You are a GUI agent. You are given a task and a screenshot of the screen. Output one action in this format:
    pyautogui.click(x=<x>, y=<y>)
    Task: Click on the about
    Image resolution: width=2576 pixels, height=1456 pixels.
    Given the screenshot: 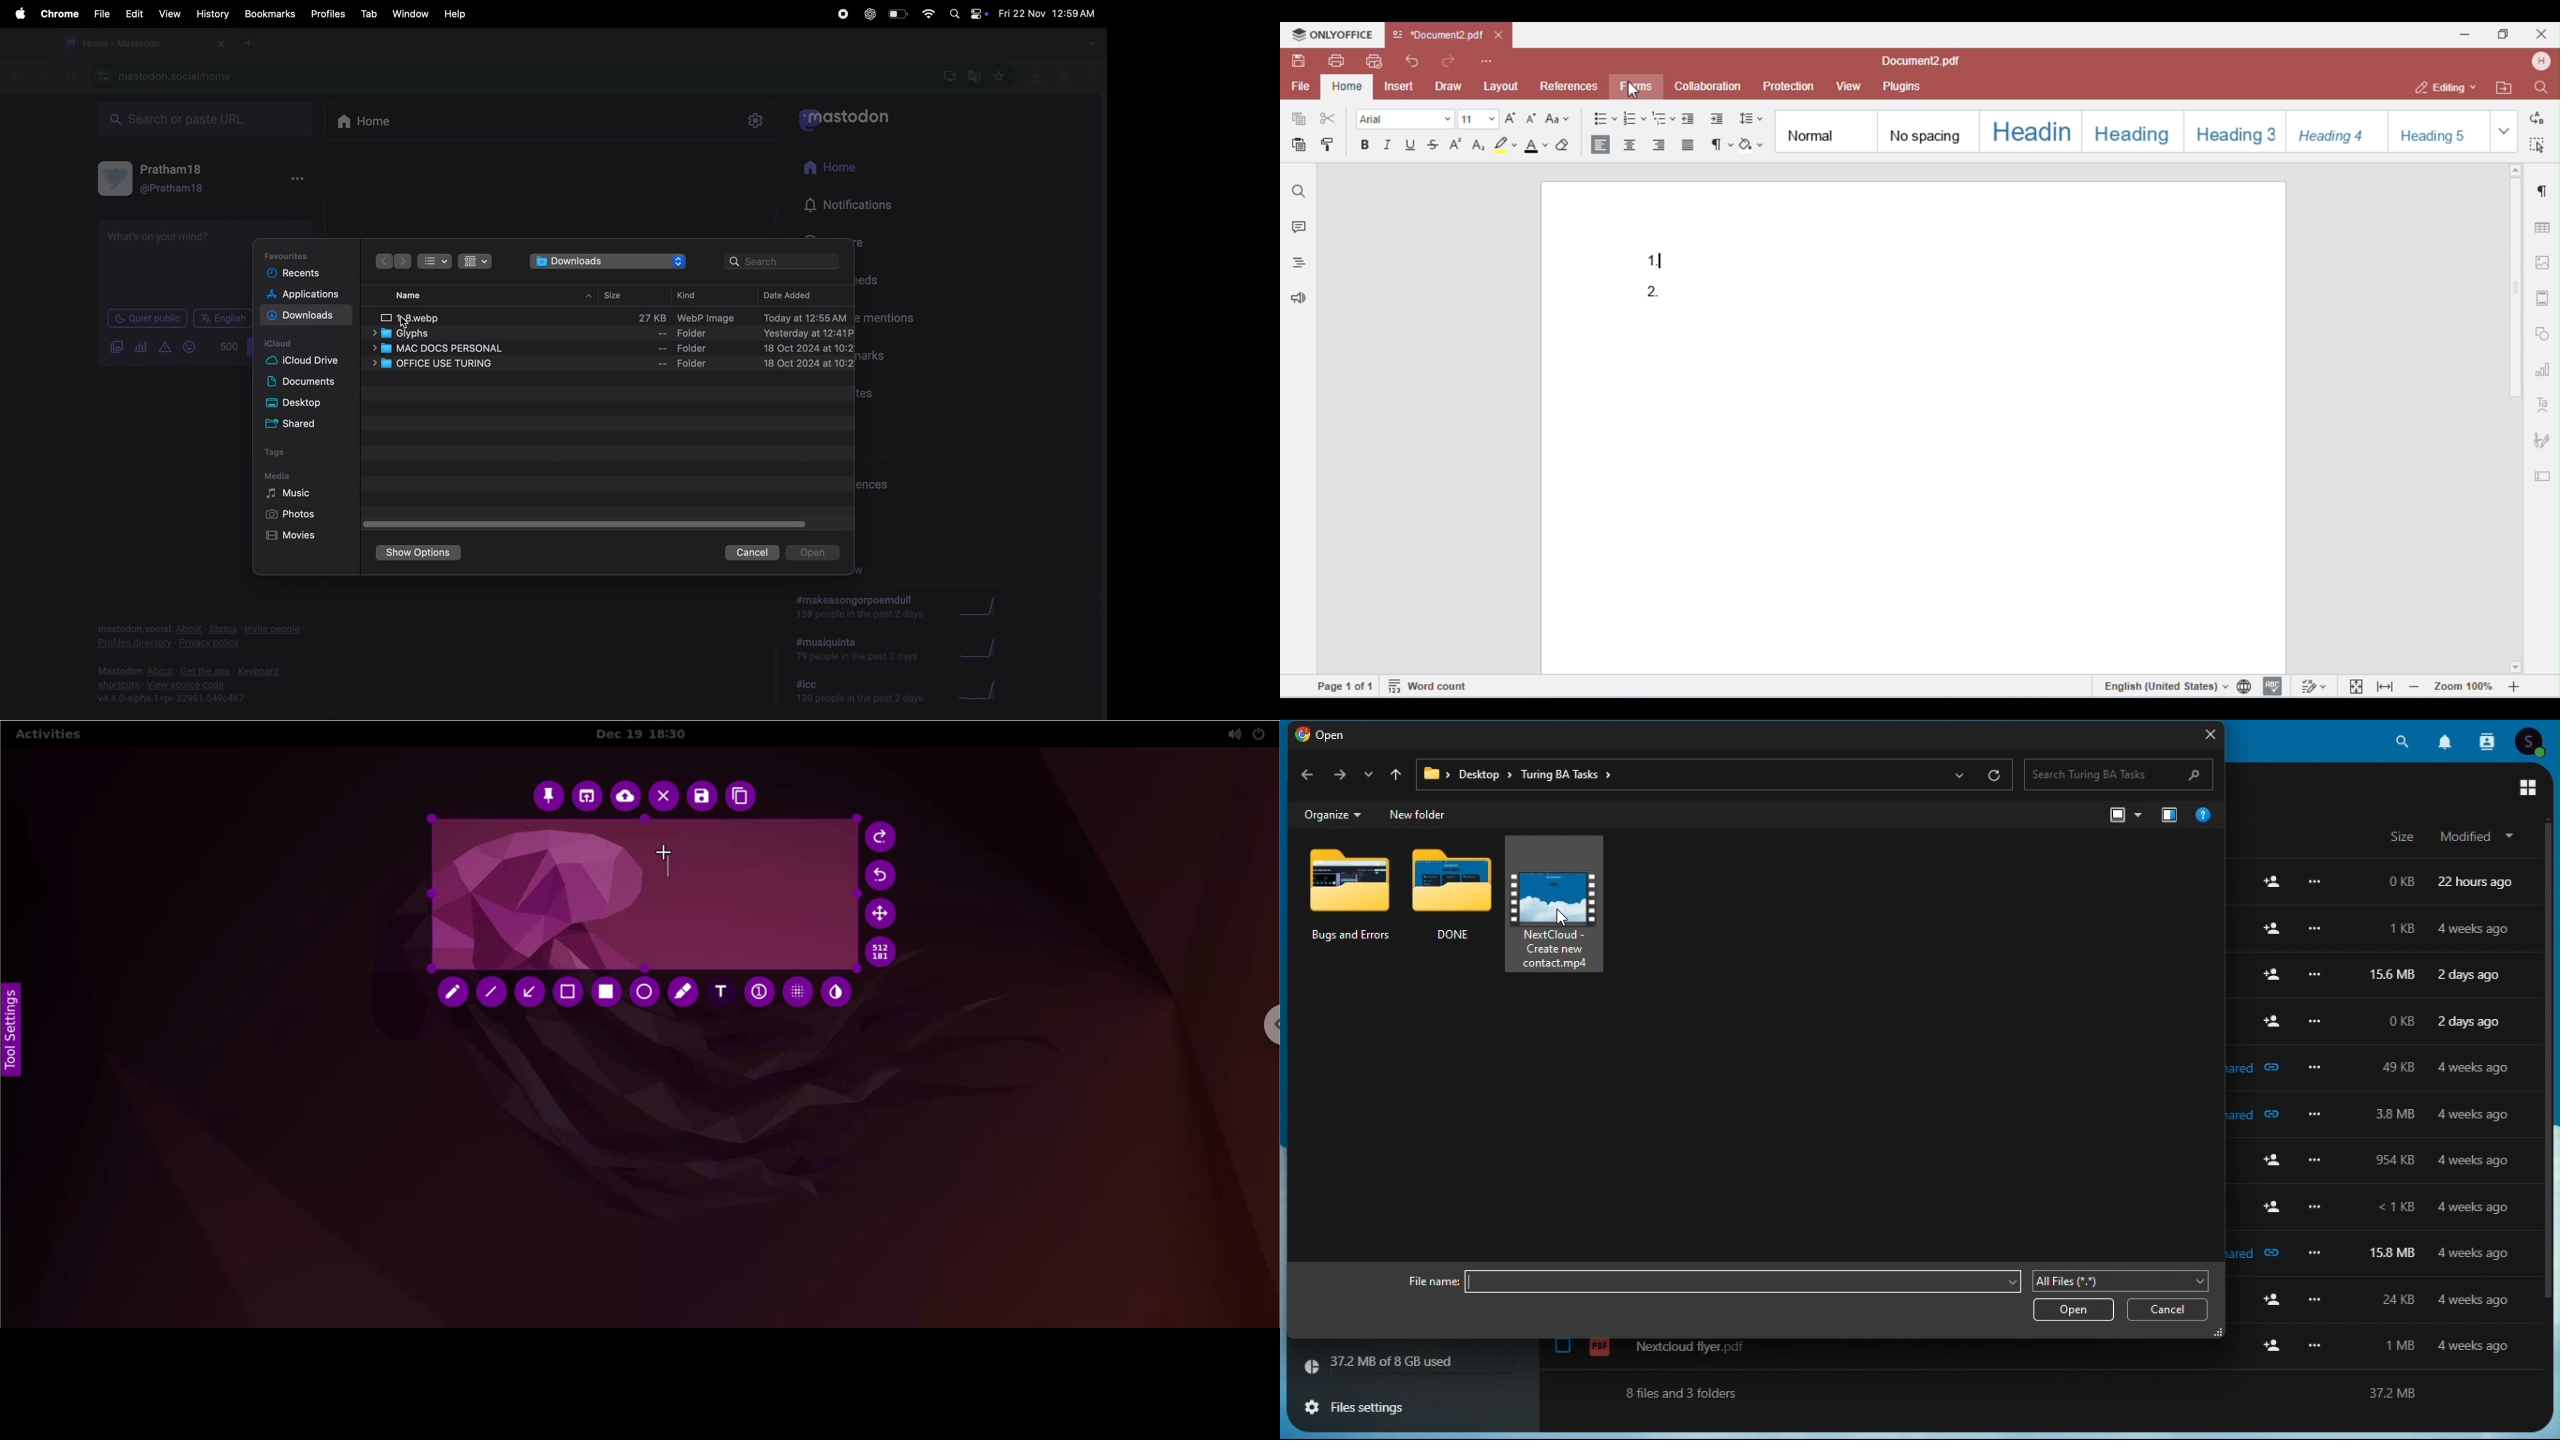 What is the action you would take?
    pyautogui.click(x=159, y=671)
    